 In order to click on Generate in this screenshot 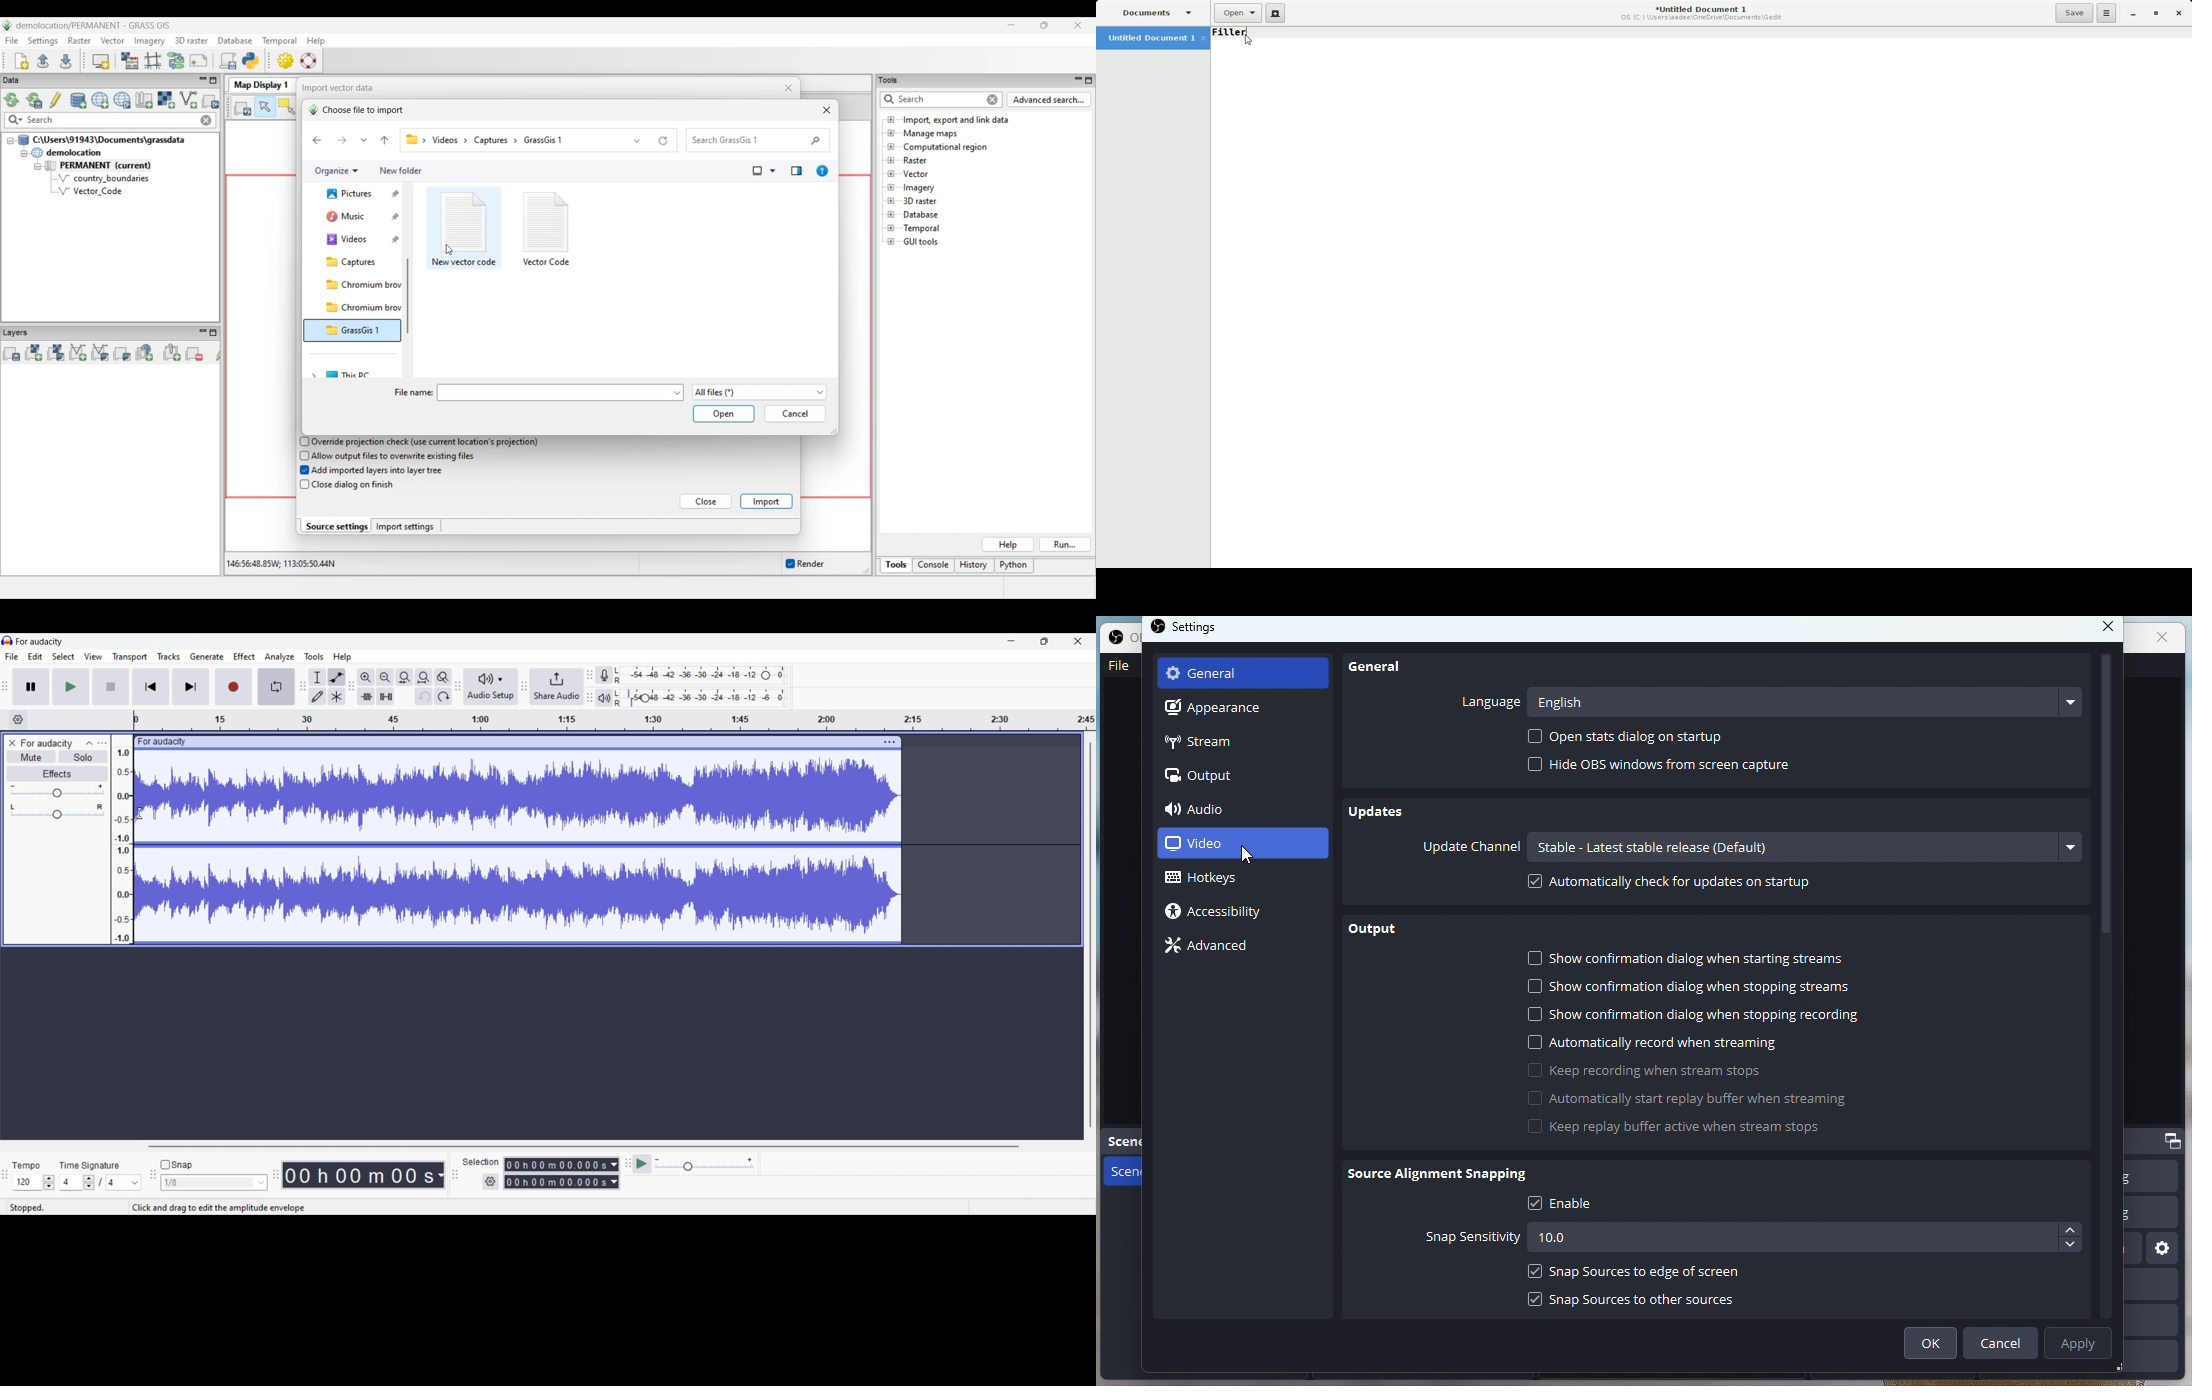, I will do `click(207, 657)`.